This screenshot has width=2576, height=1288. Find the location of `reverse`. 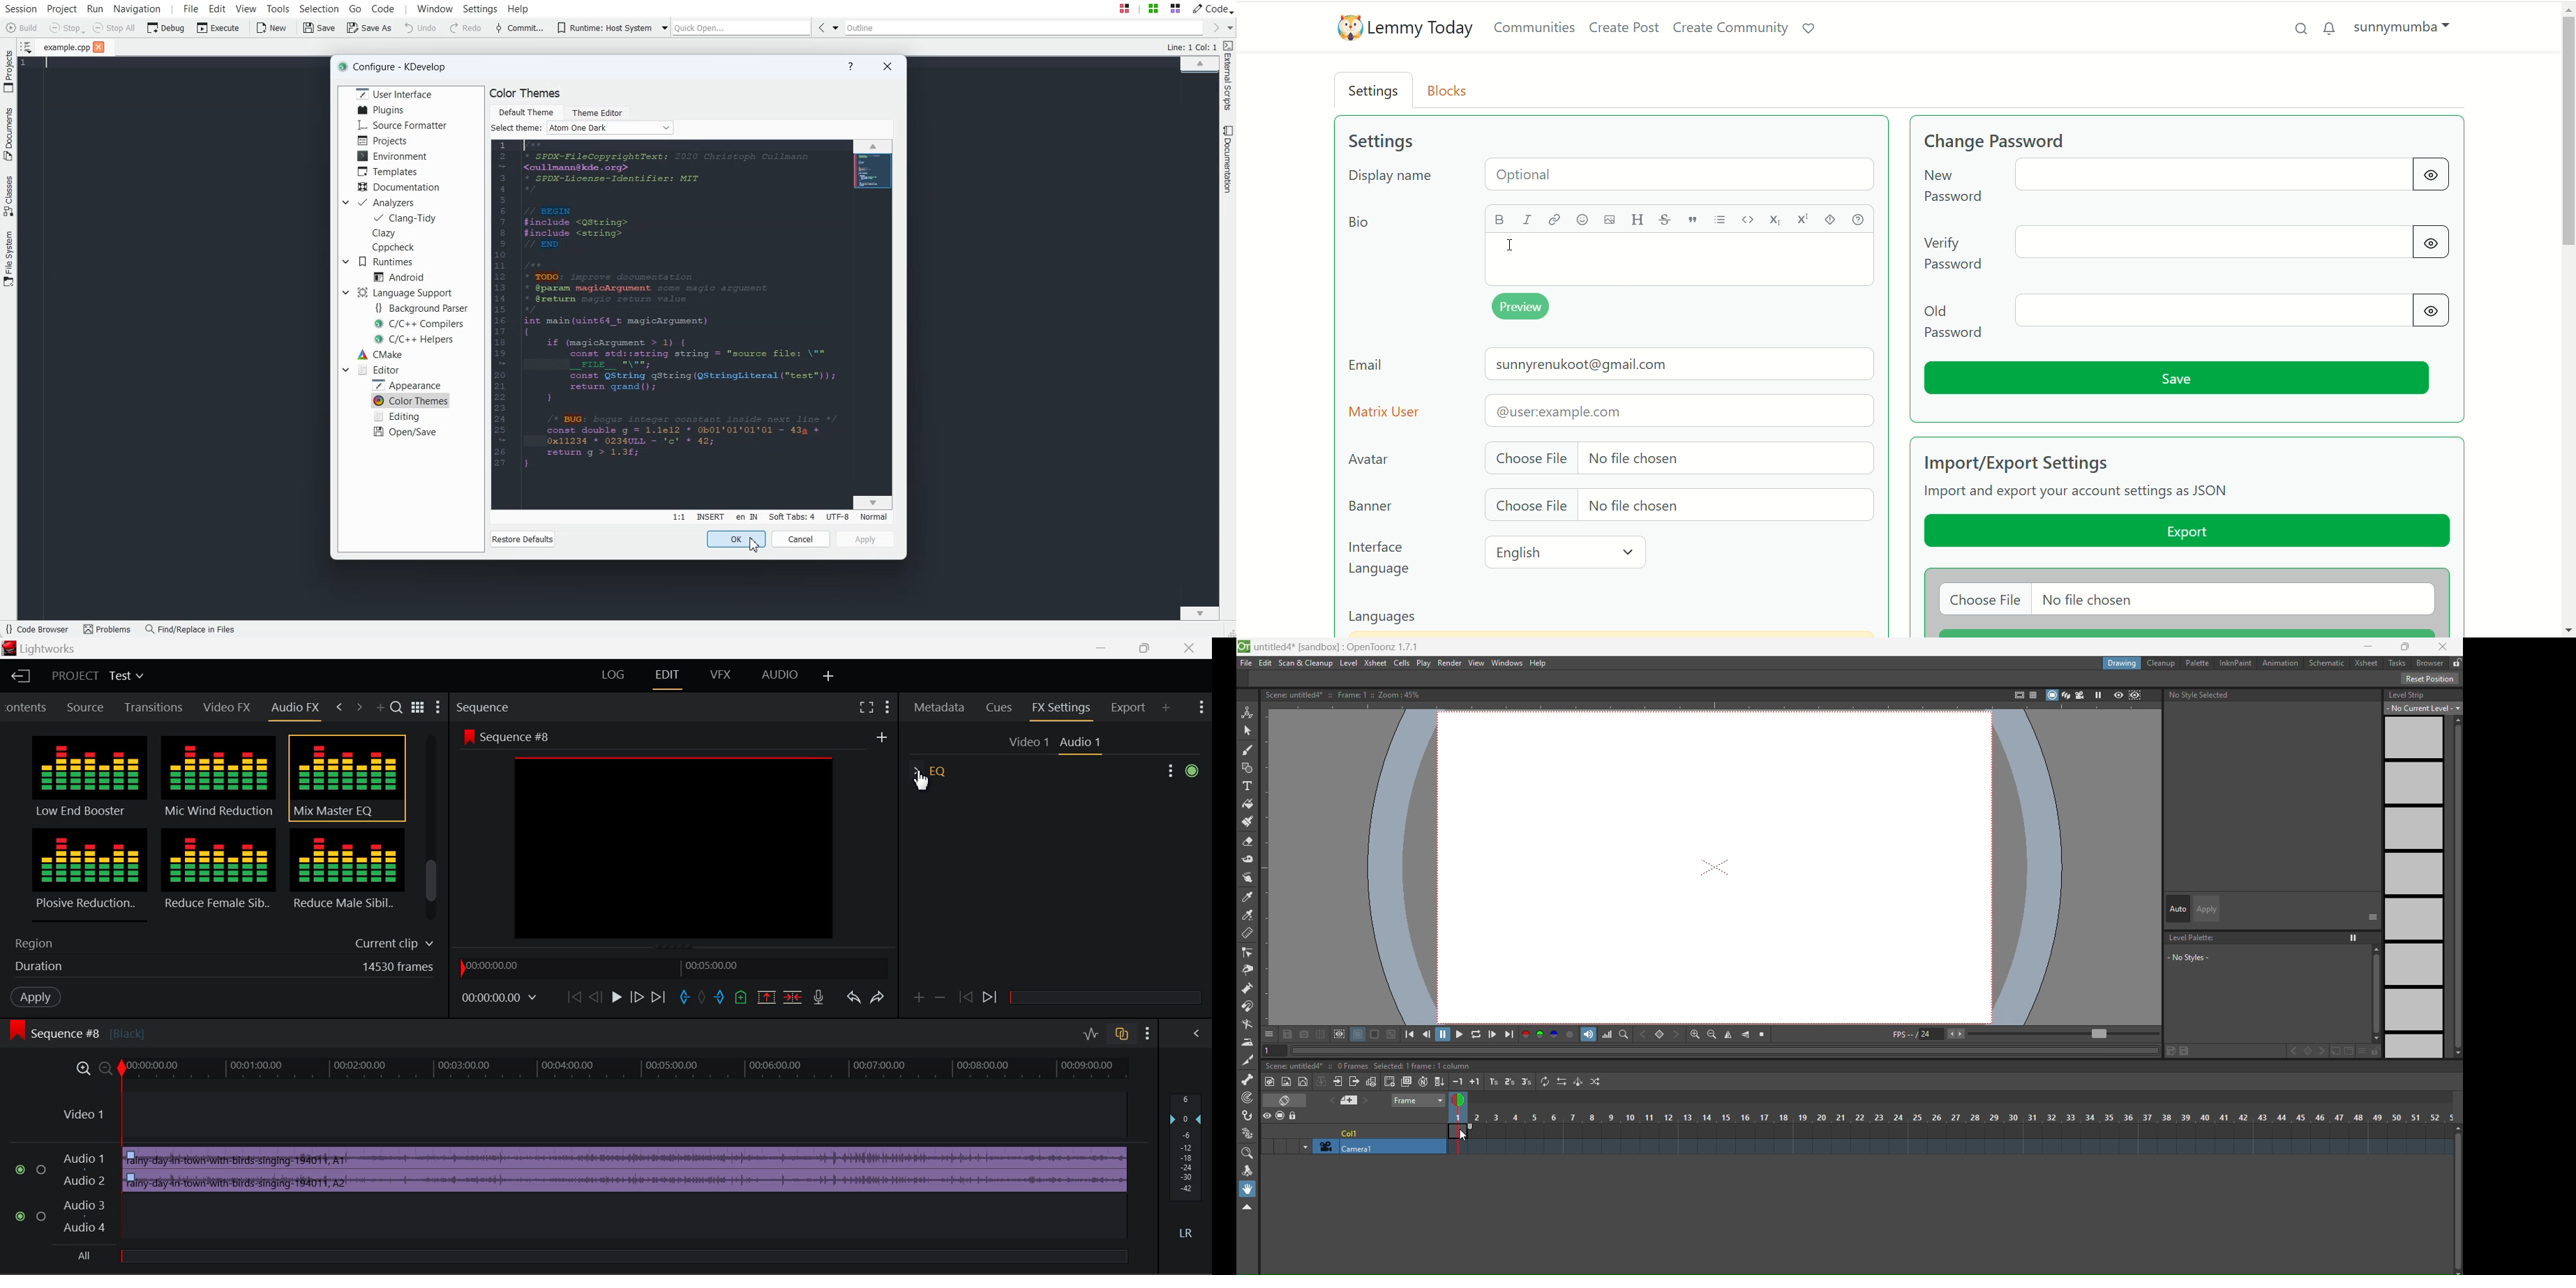

reverse is located at coordinates (1561, 1081).